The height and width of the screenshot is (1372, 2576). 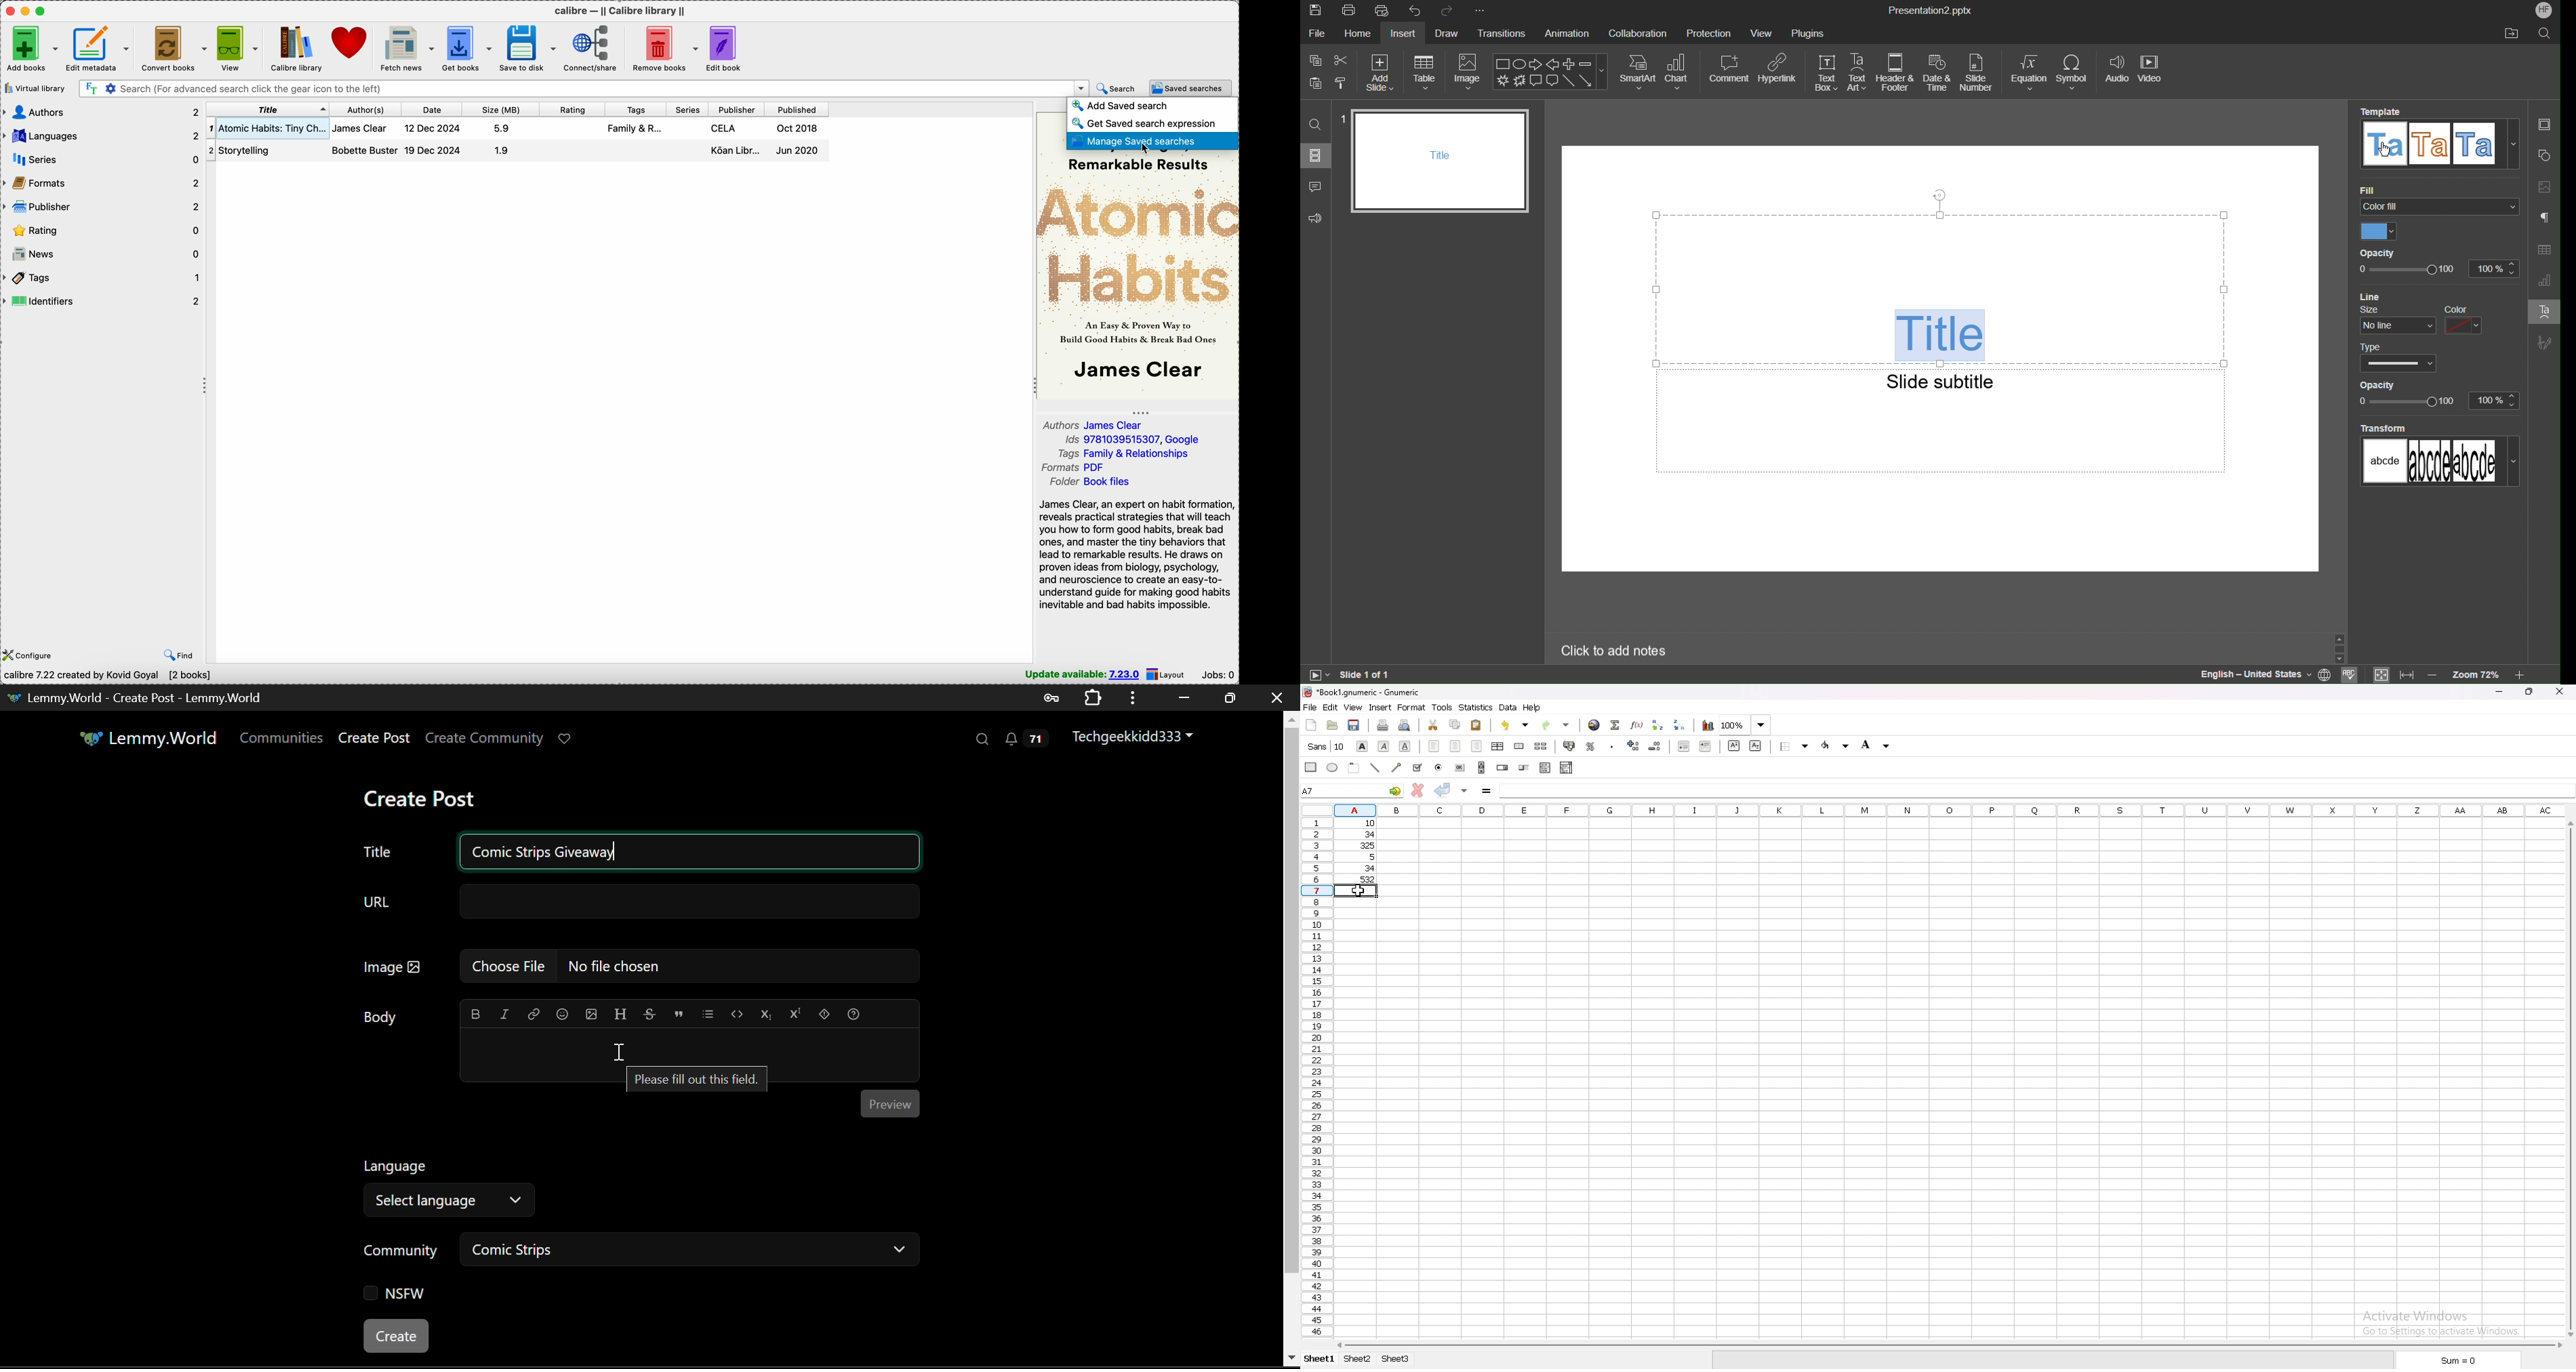 What do you see at coordinates (620, 1051) in the screenshot?
I see `Cursor Position` at bounding box center [620, 1051].